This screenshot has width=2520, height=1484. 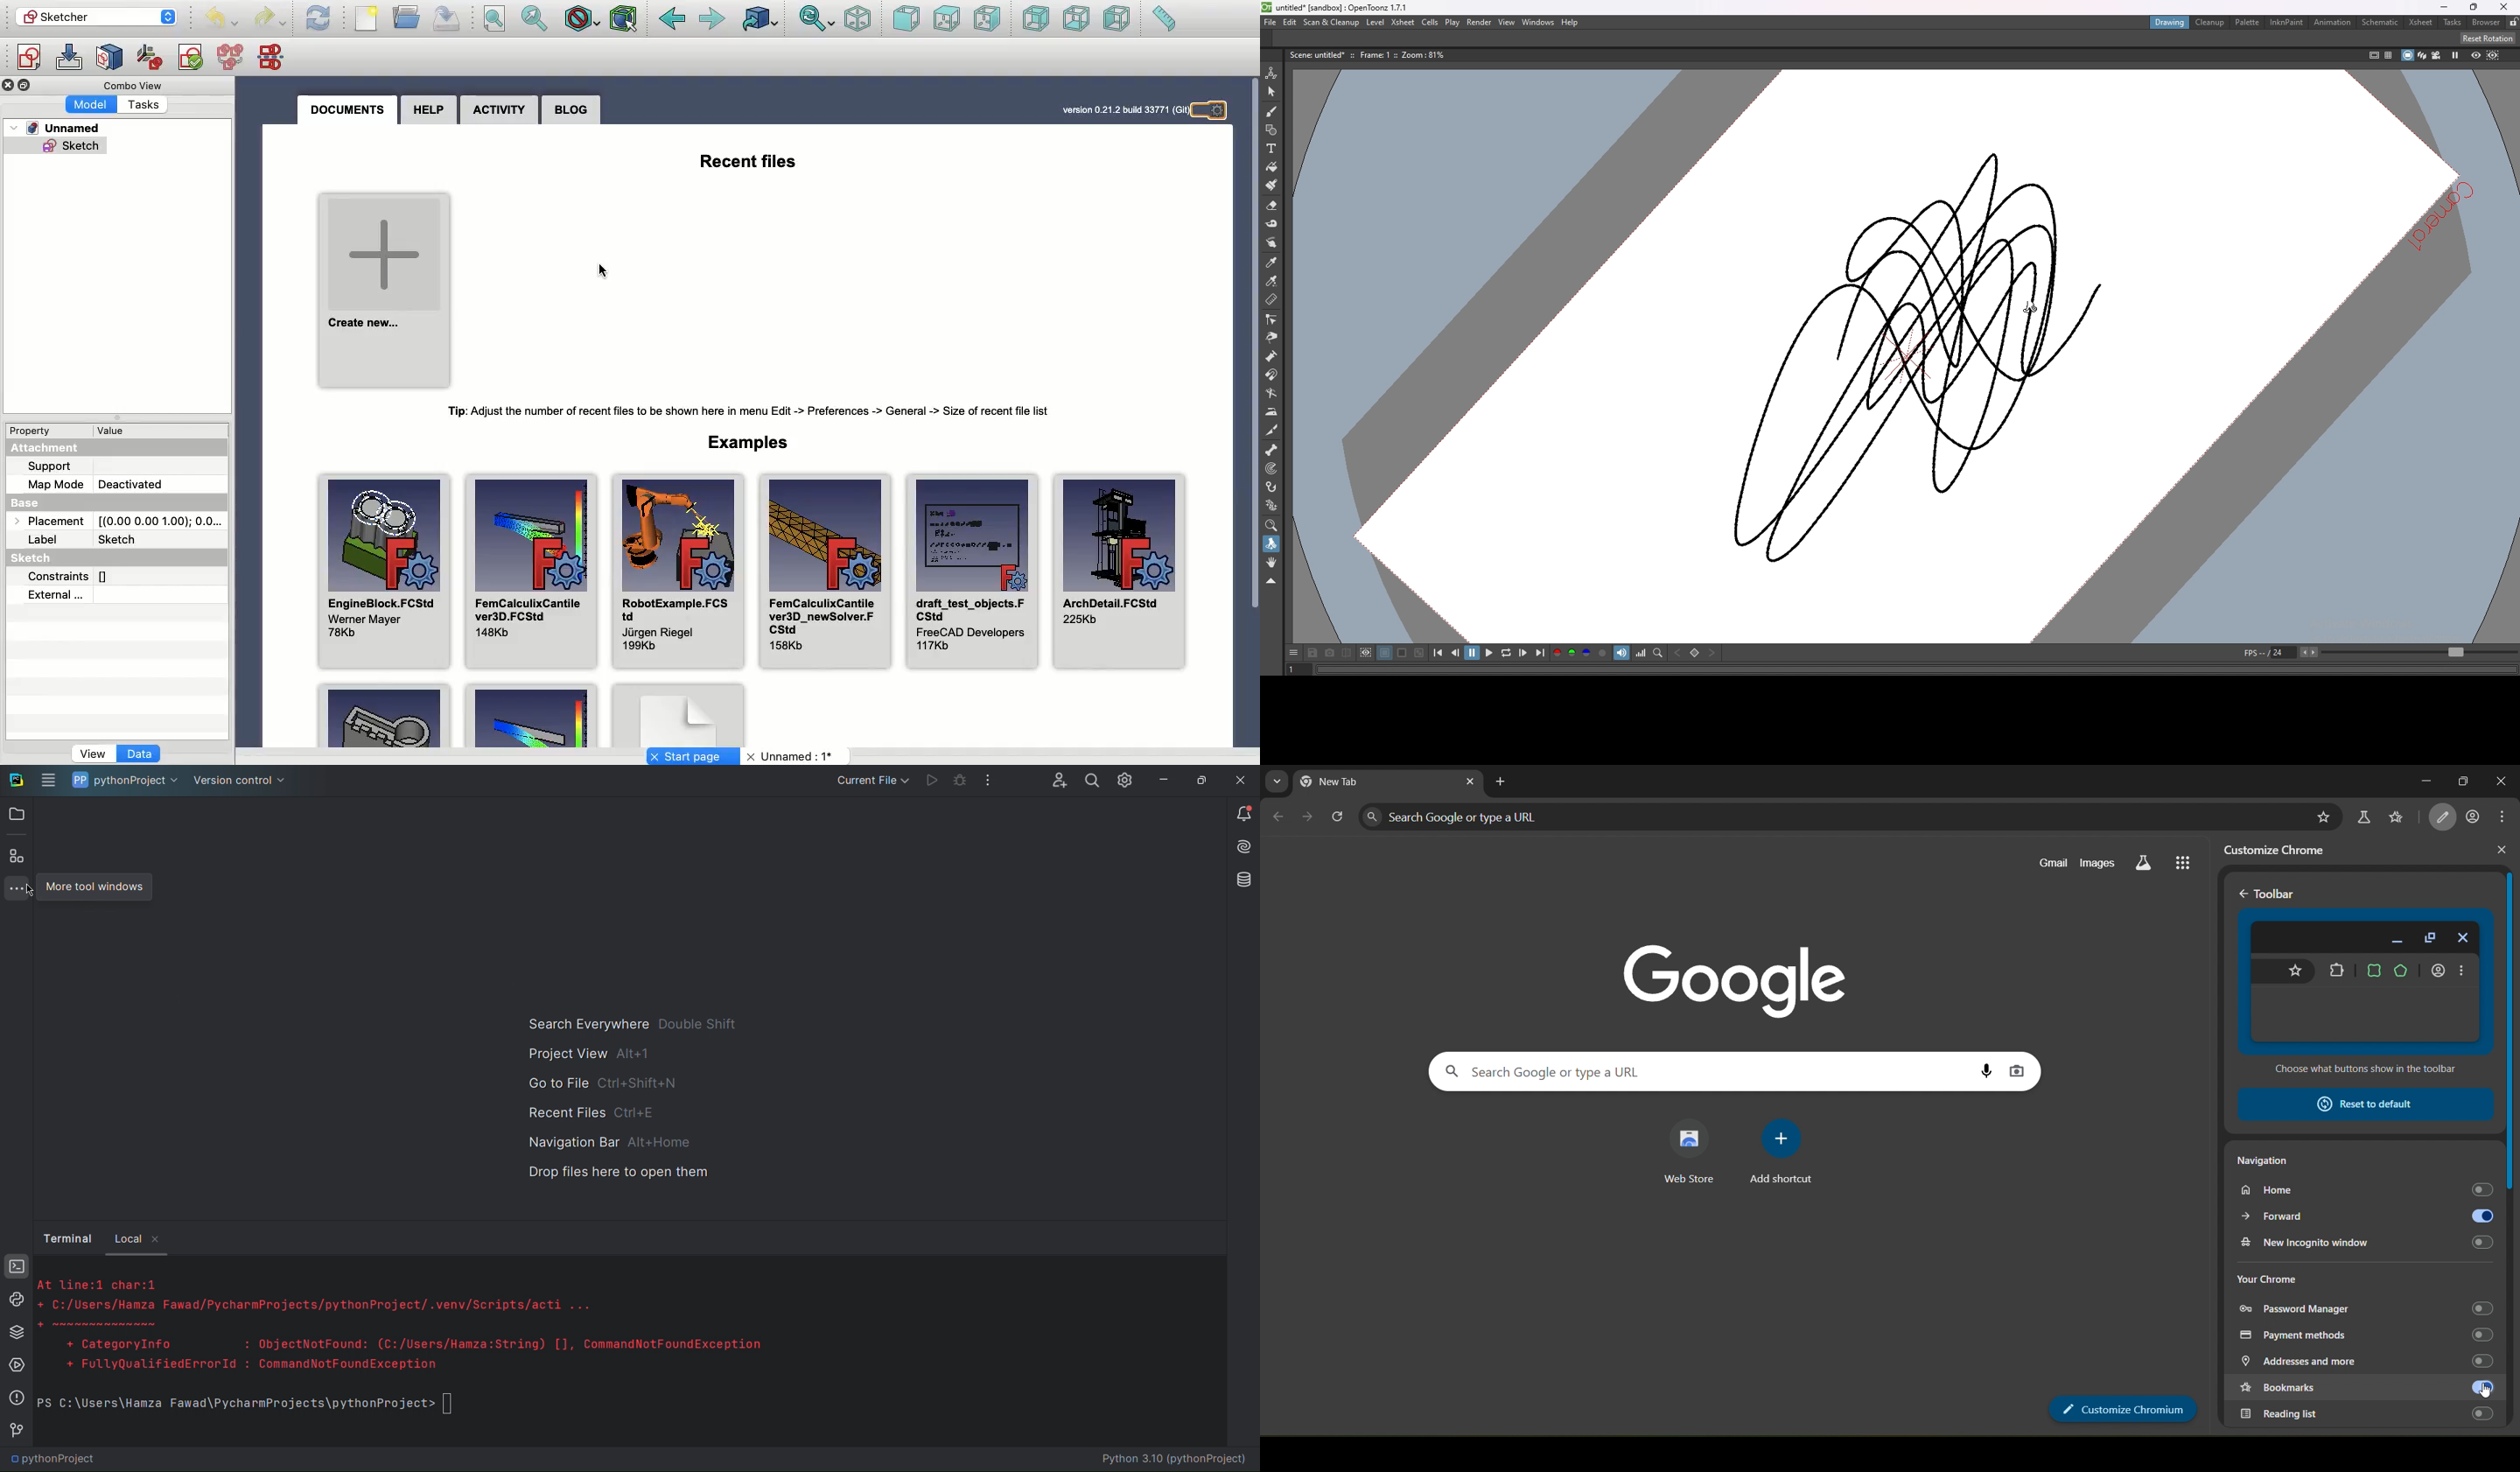 I want to click on close, so click(x=2506, y=7).